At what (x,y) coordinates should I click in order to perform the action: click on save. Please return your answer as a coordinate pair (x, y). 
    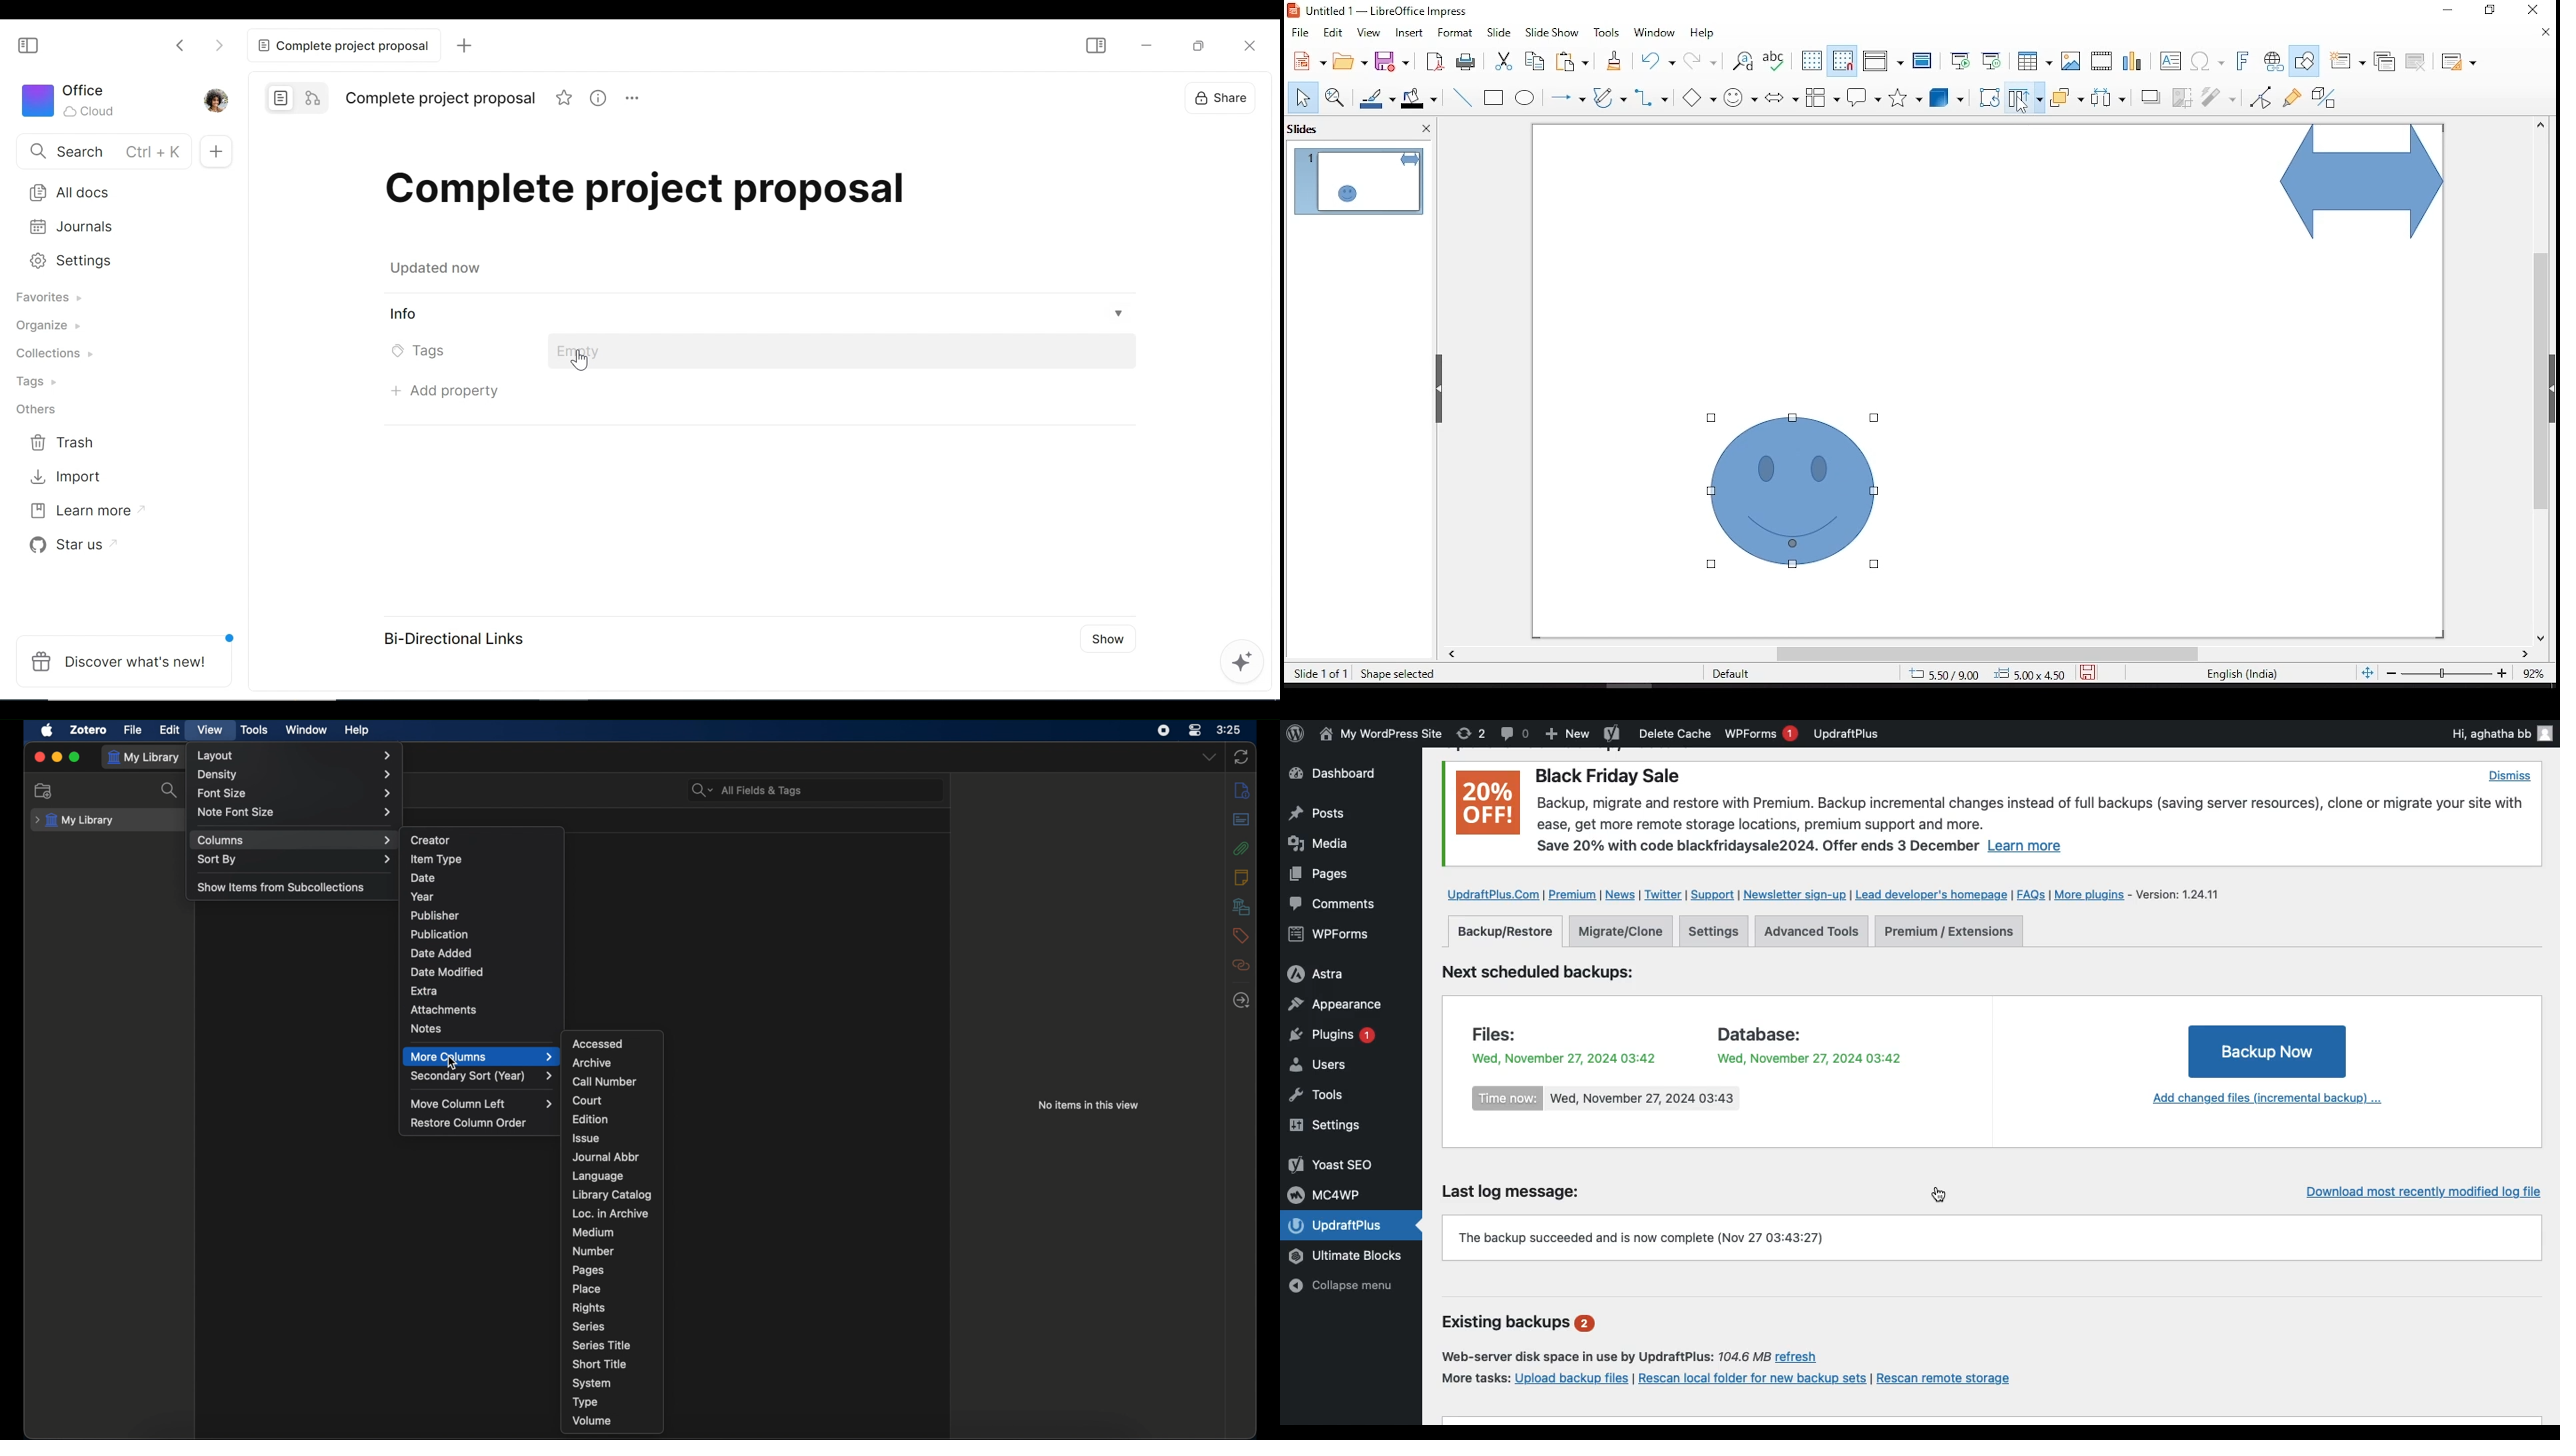
    Looking at the image, I should click on (2088, 670).